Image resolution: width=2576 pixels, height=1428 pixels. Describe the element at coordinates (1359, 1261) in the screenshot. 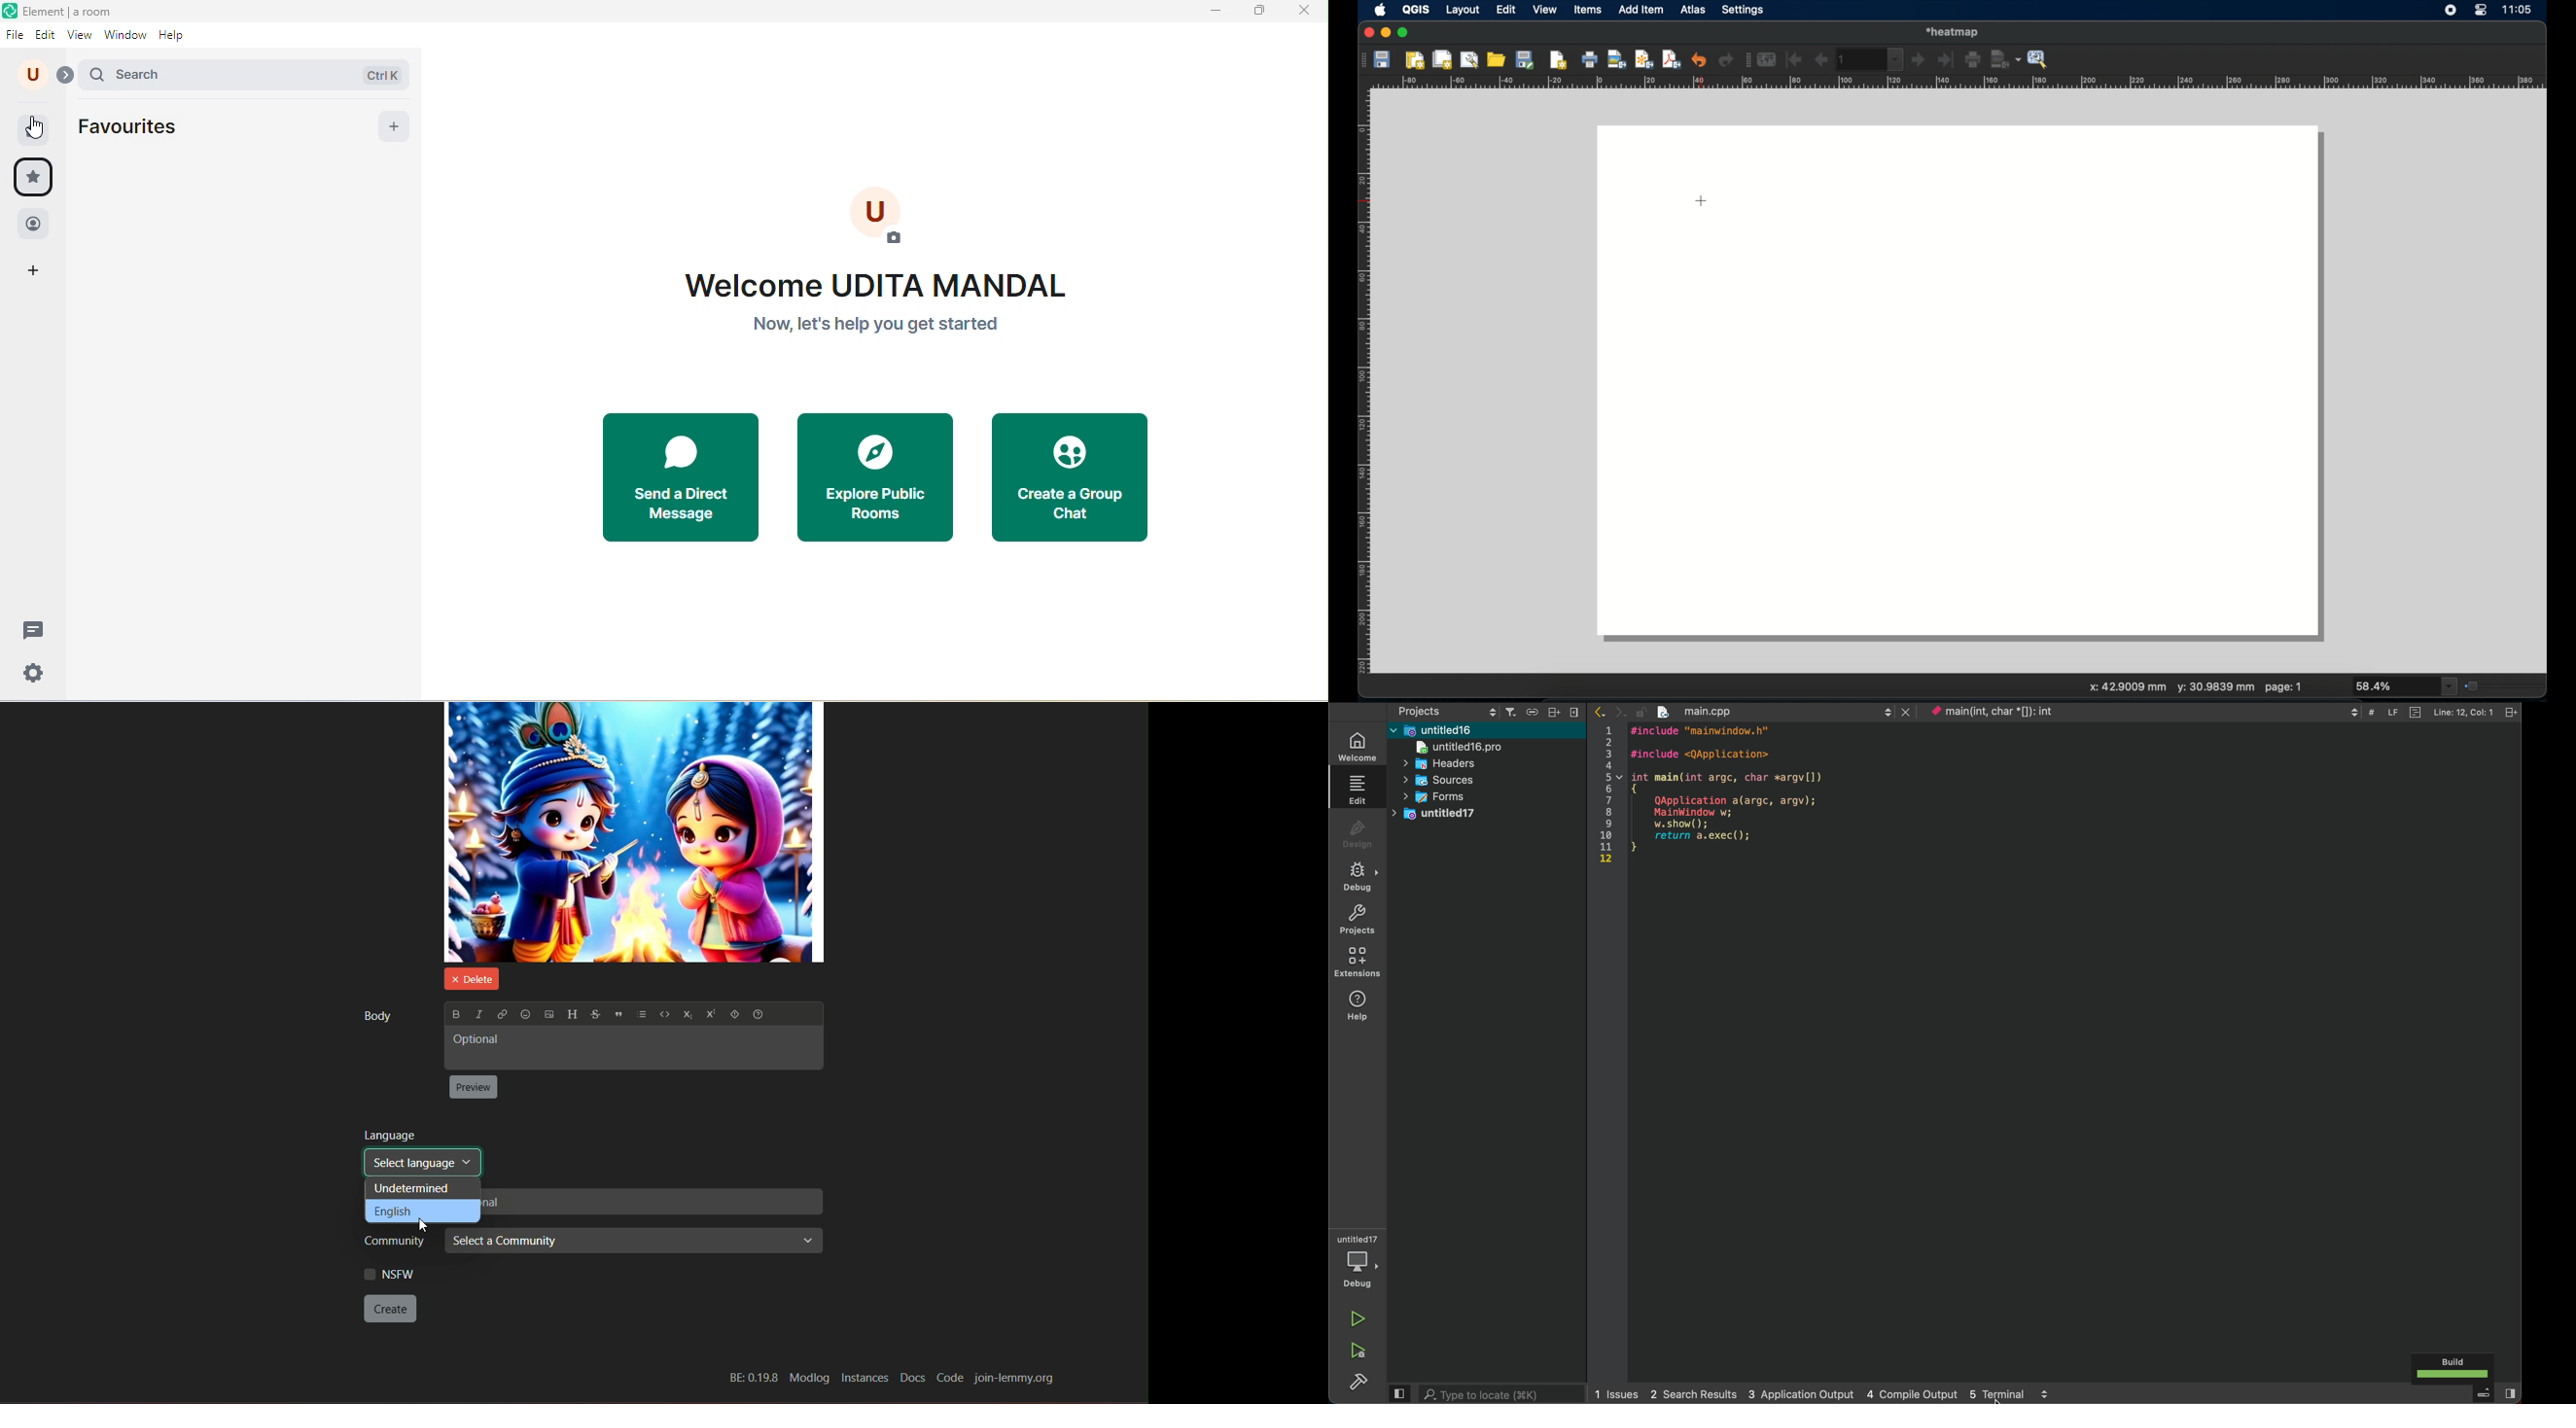

I see `Debugger ` at that location.